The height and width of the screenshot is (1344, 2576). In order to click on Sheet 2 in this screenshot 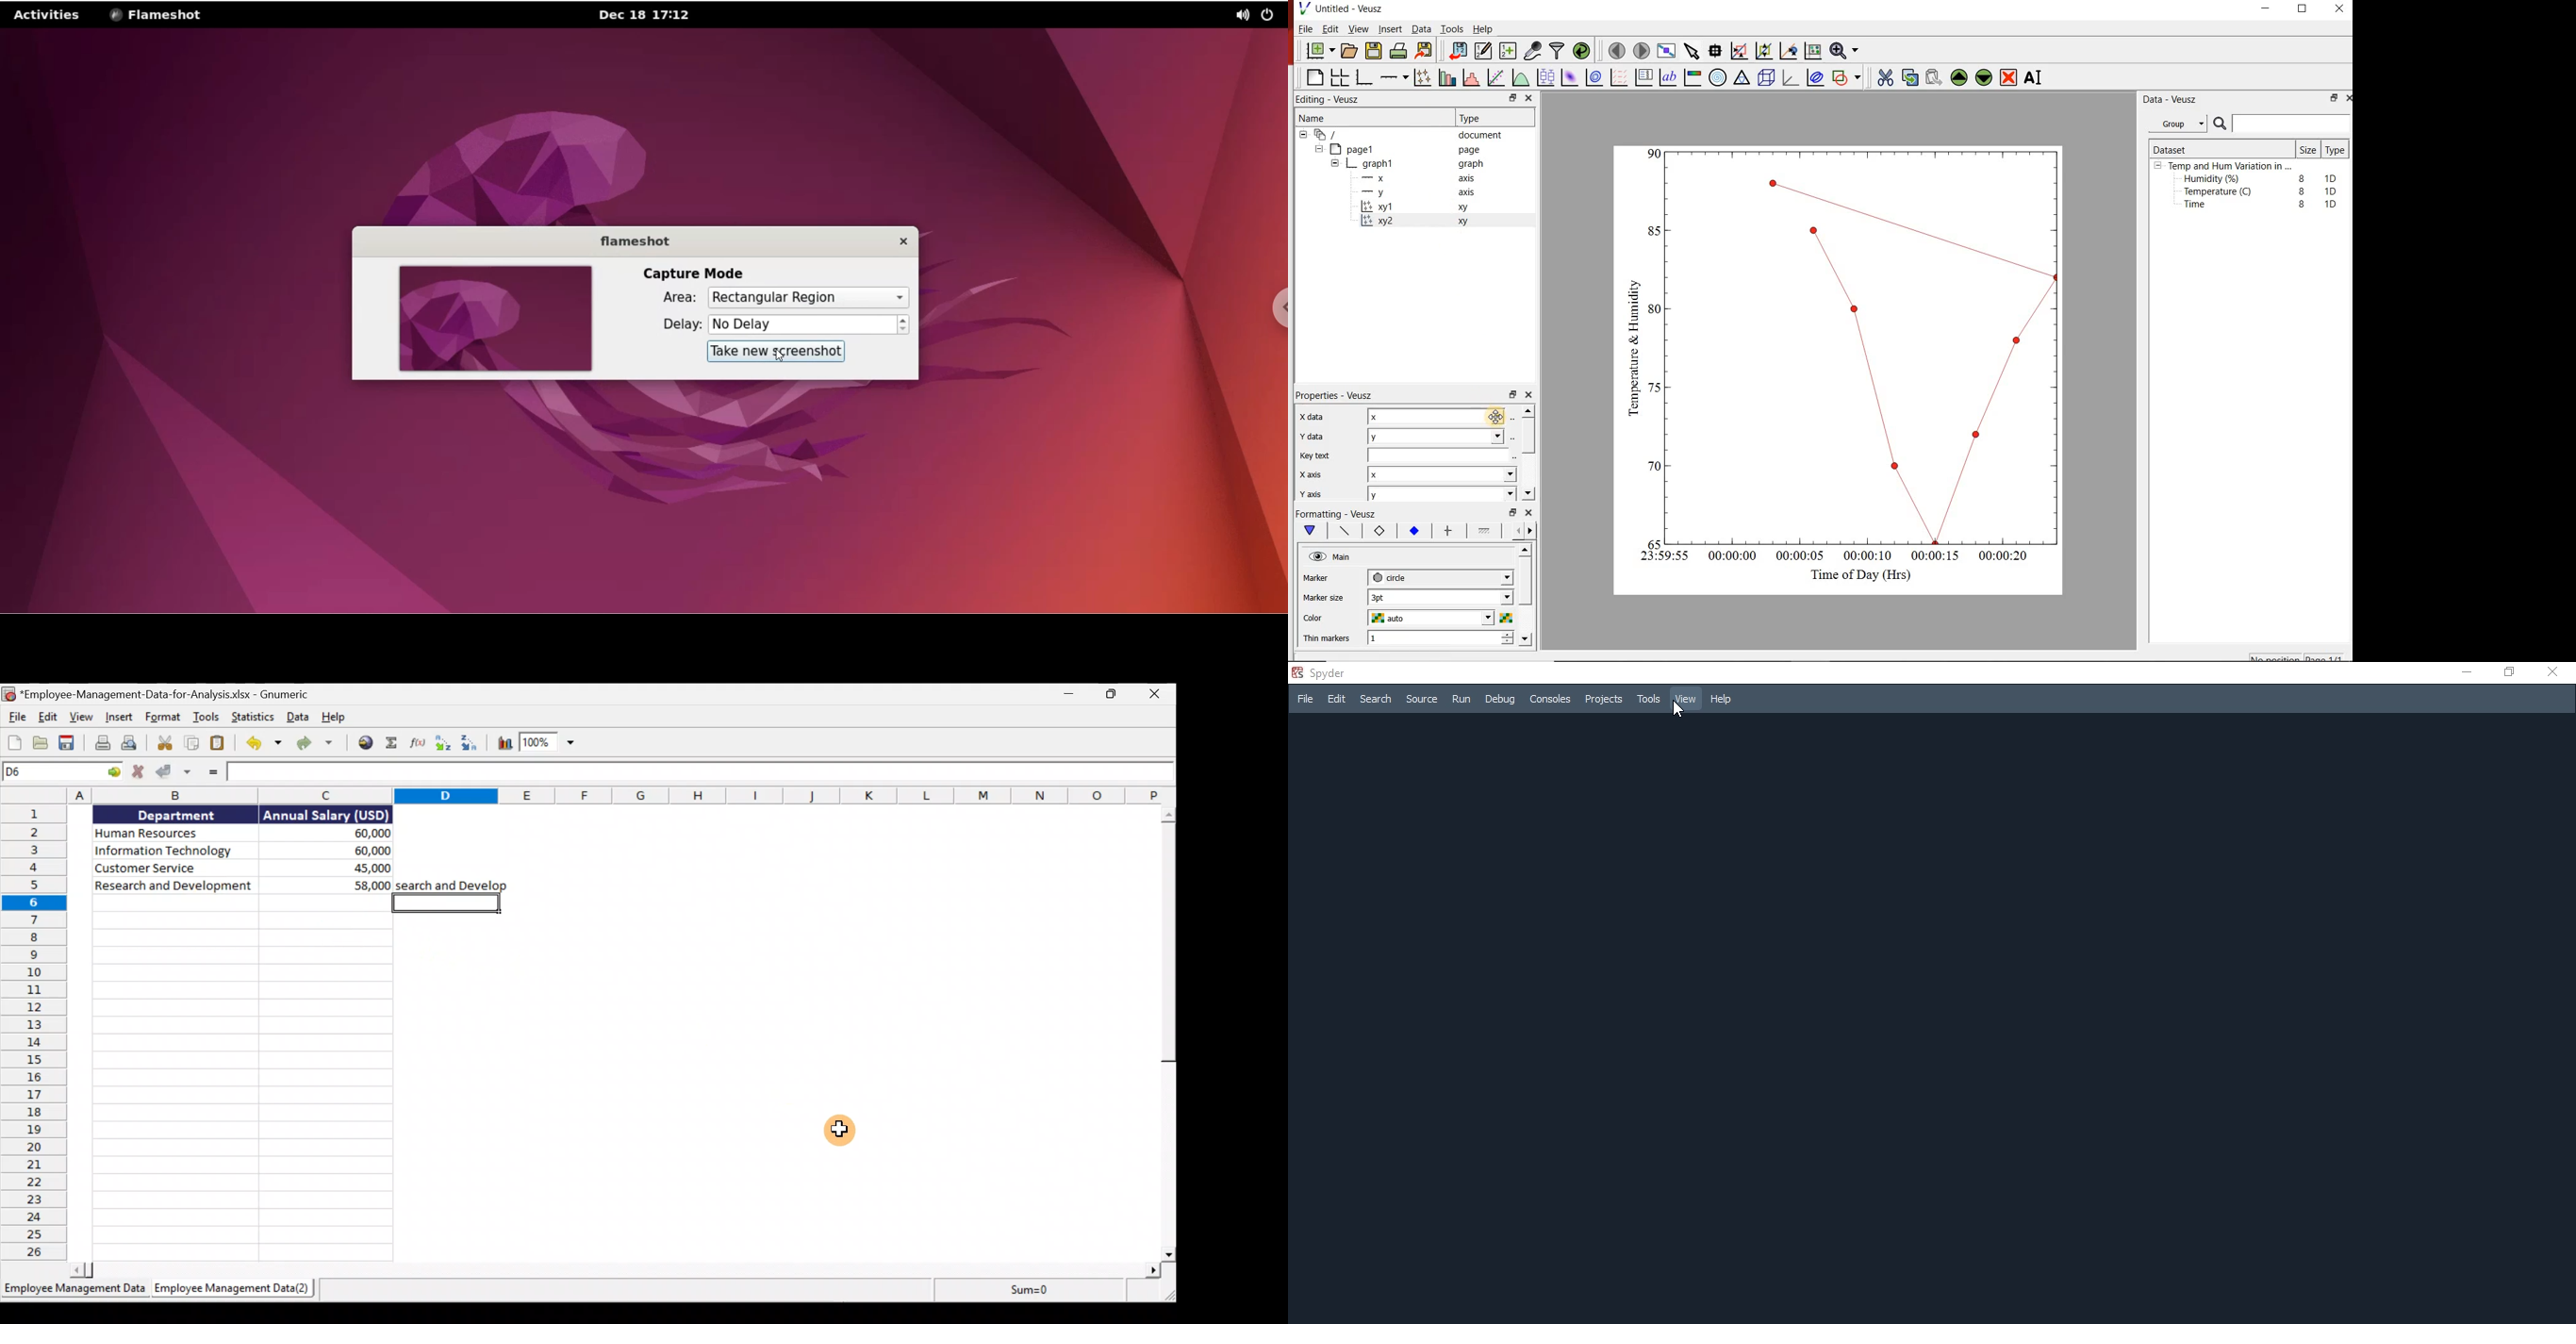, I will do `click(238, 1291)`.